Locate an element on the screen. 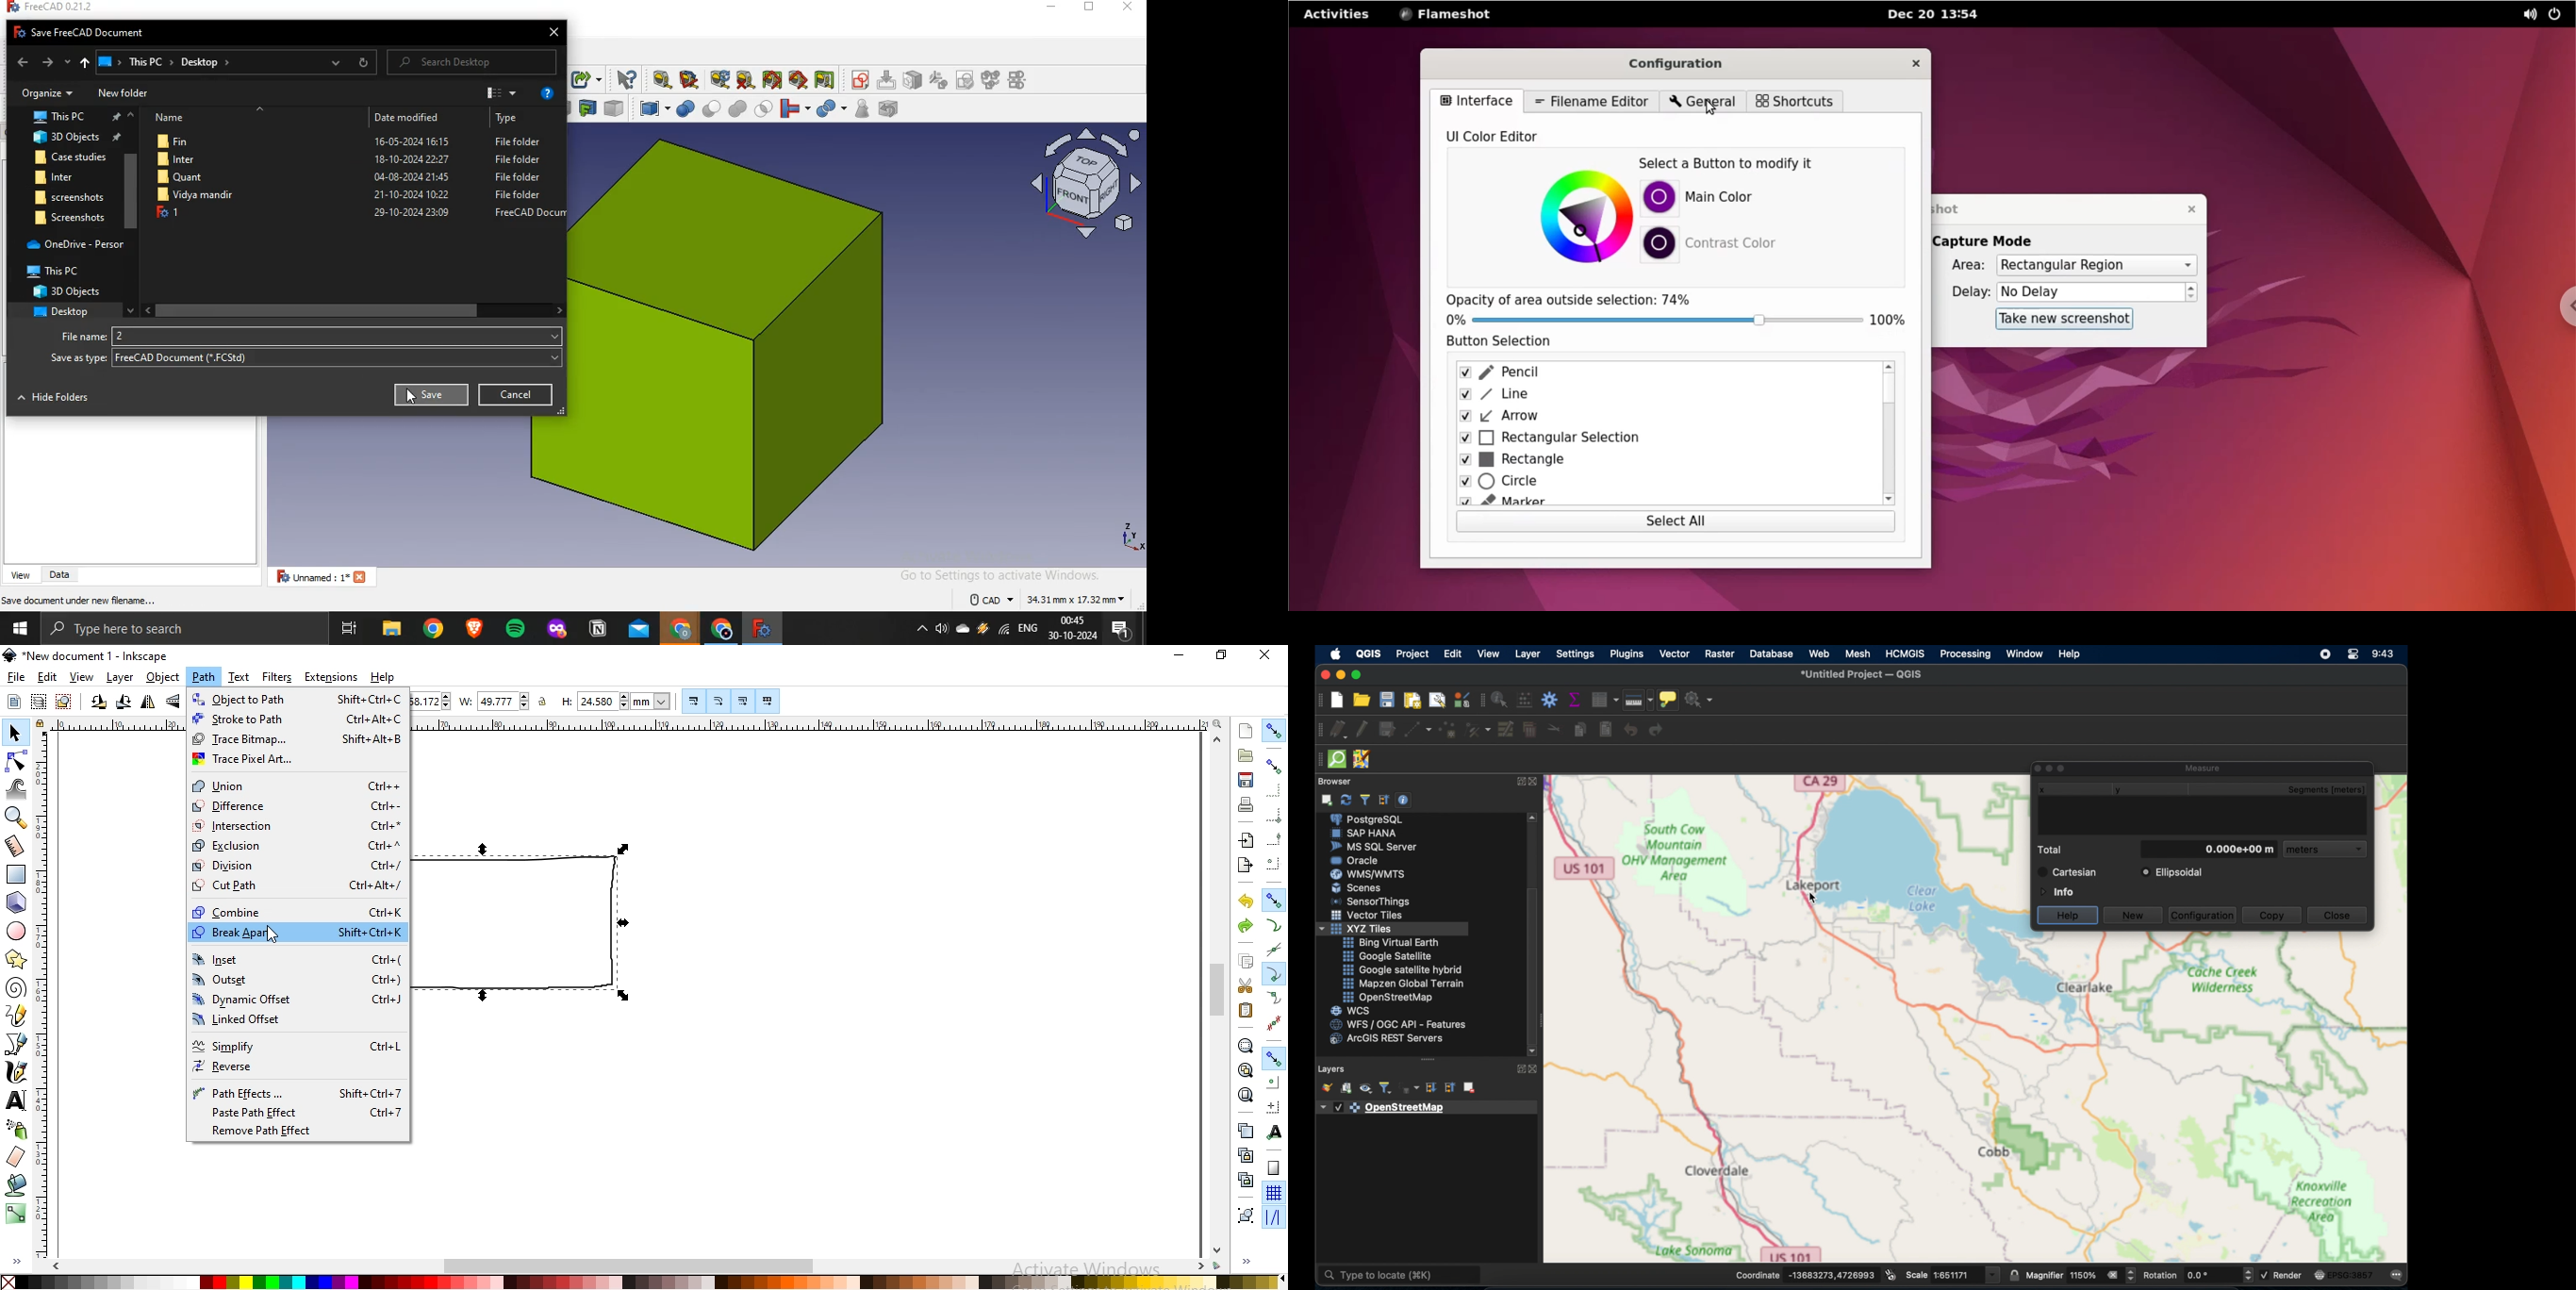  help is located at coordinates (2070, 655).